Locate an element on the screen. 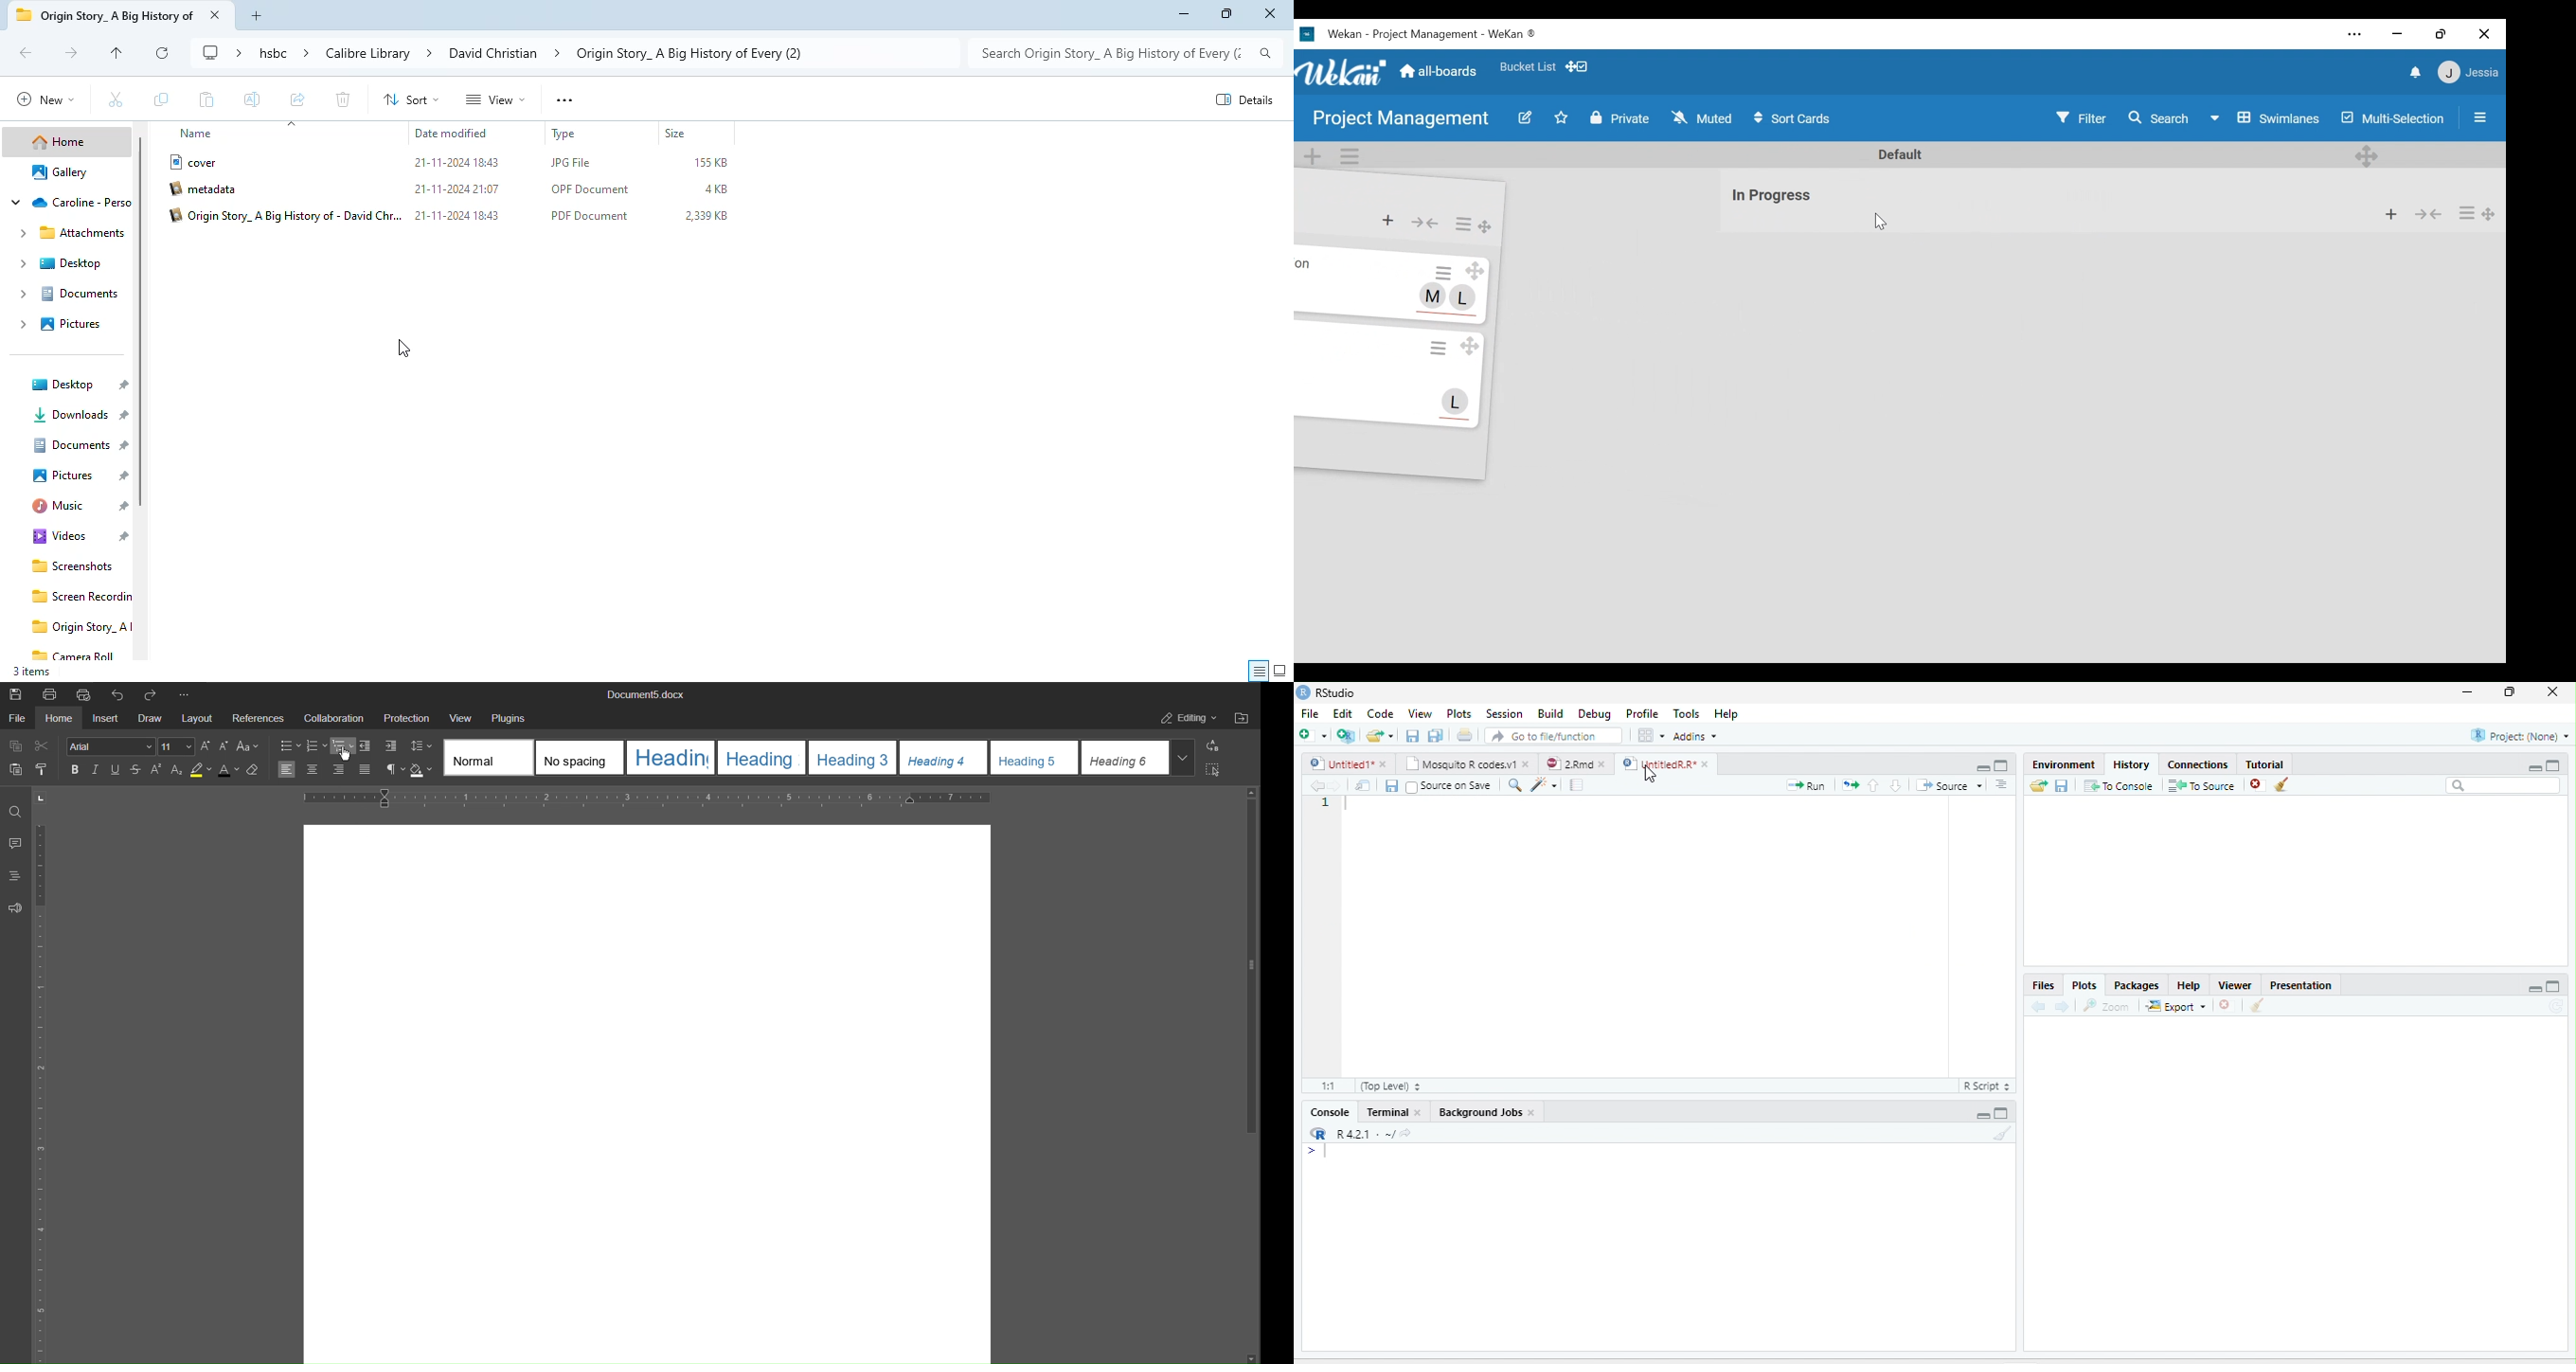  Font size is located at coordinates (177, 747).